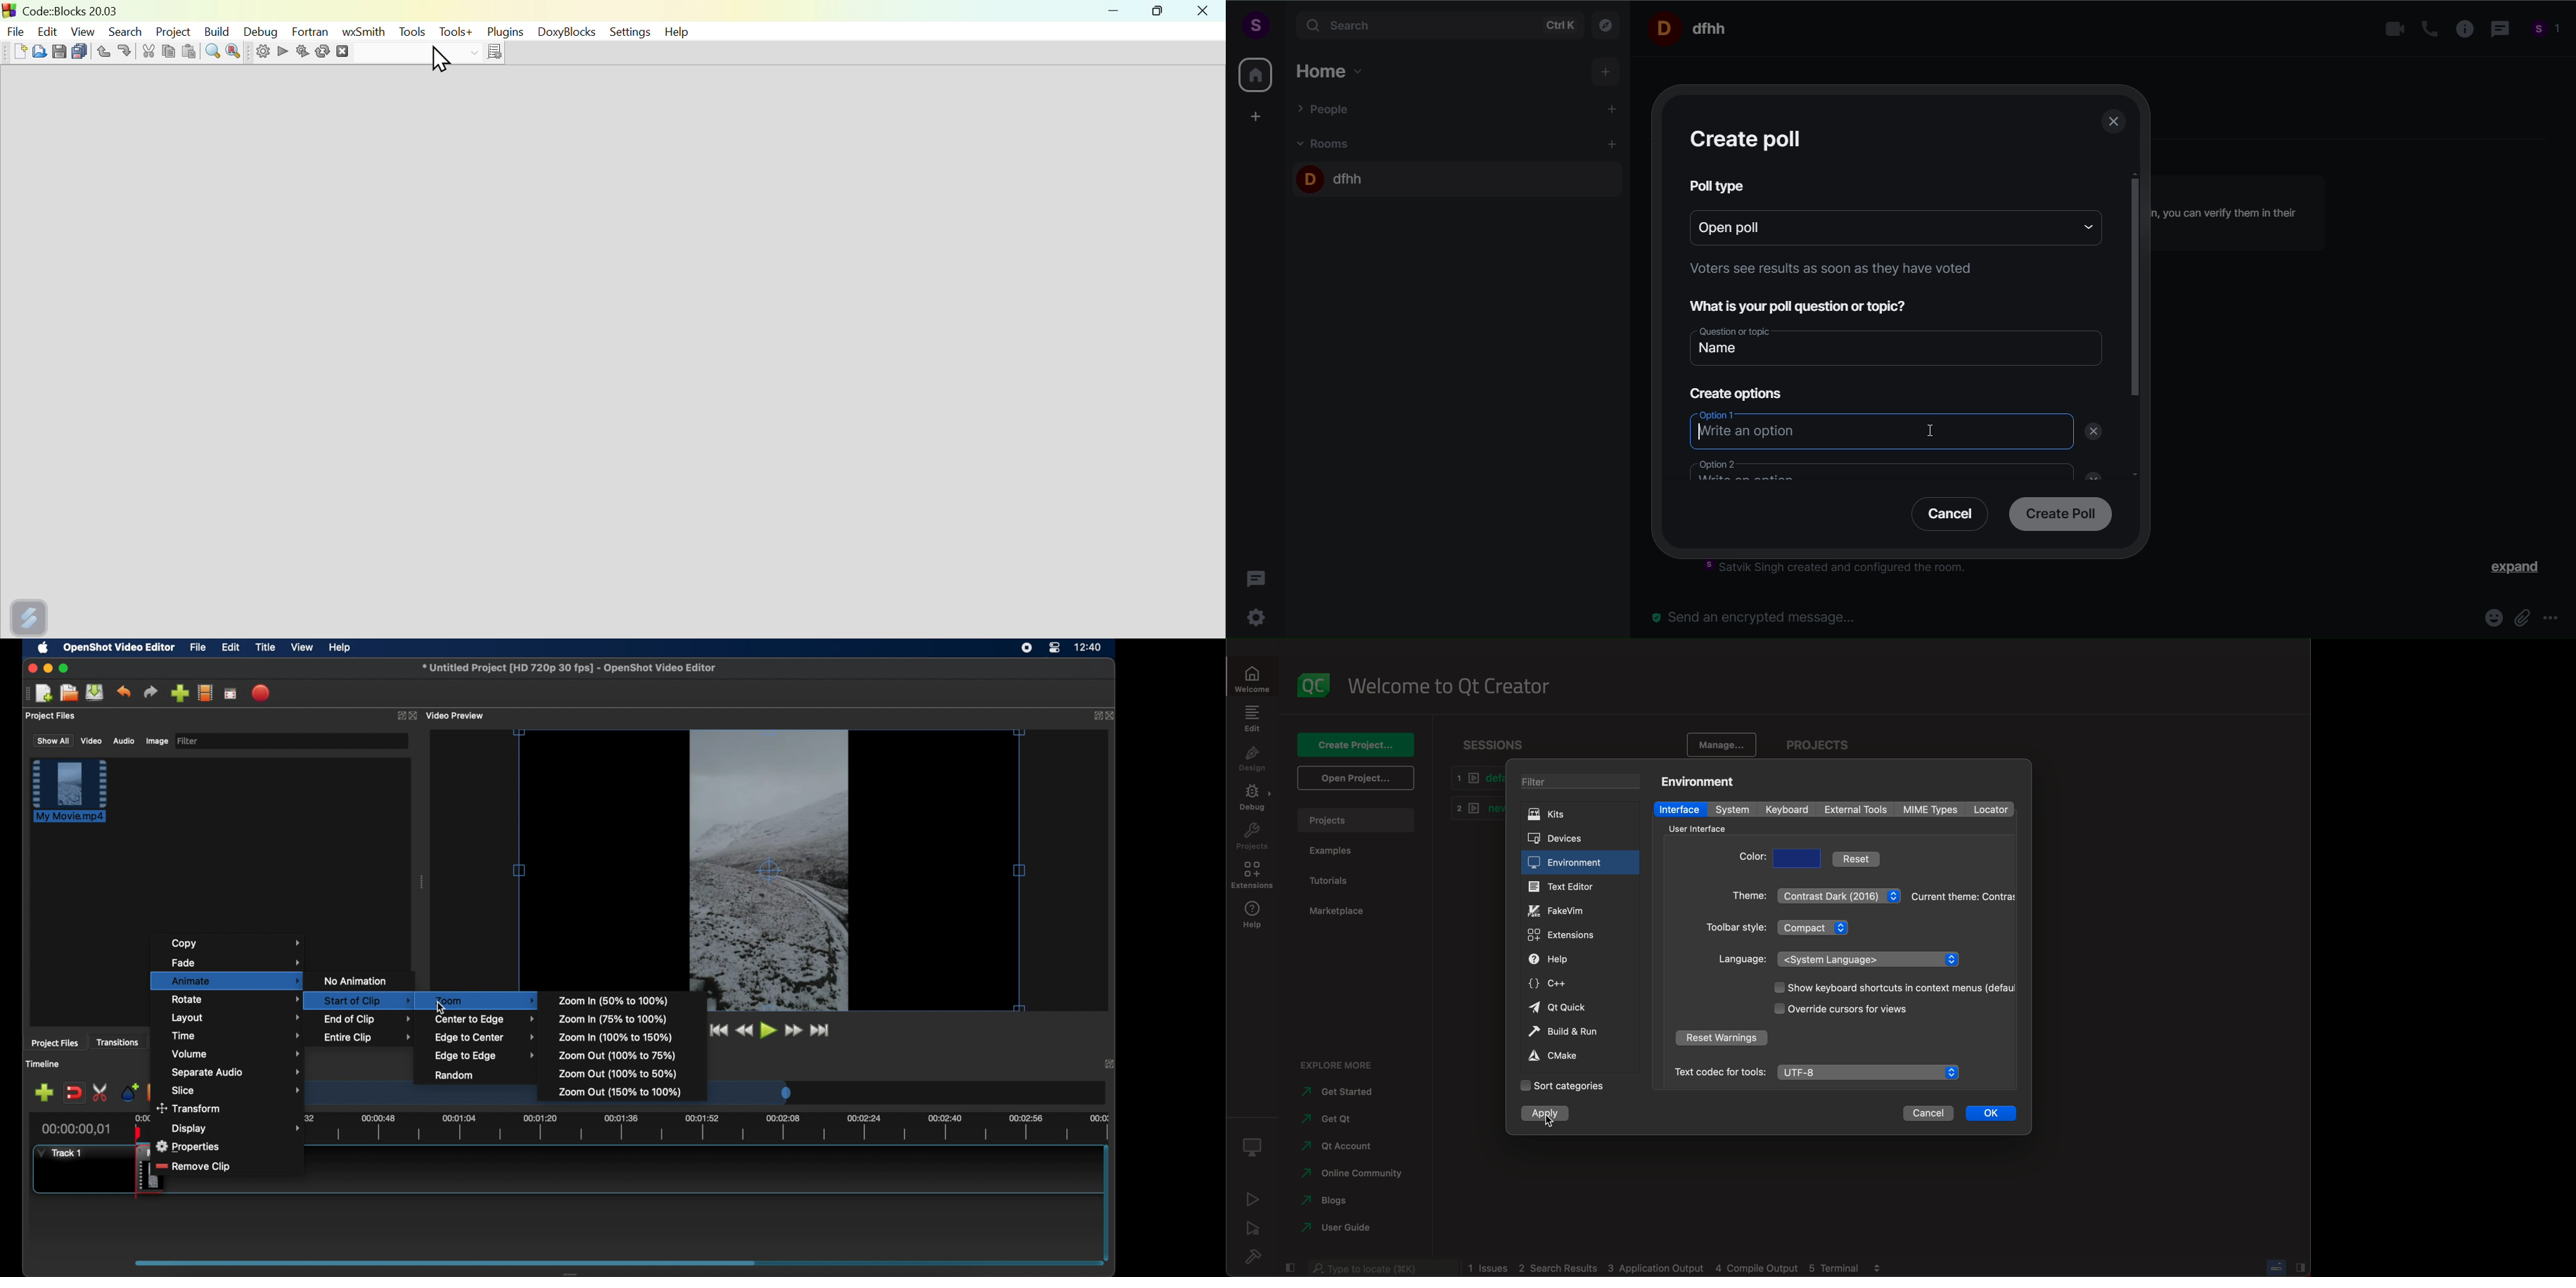  What do you see at coordinates (2546, 31) in the screenshot?
I see `people` at bounding box center [2546, 31].